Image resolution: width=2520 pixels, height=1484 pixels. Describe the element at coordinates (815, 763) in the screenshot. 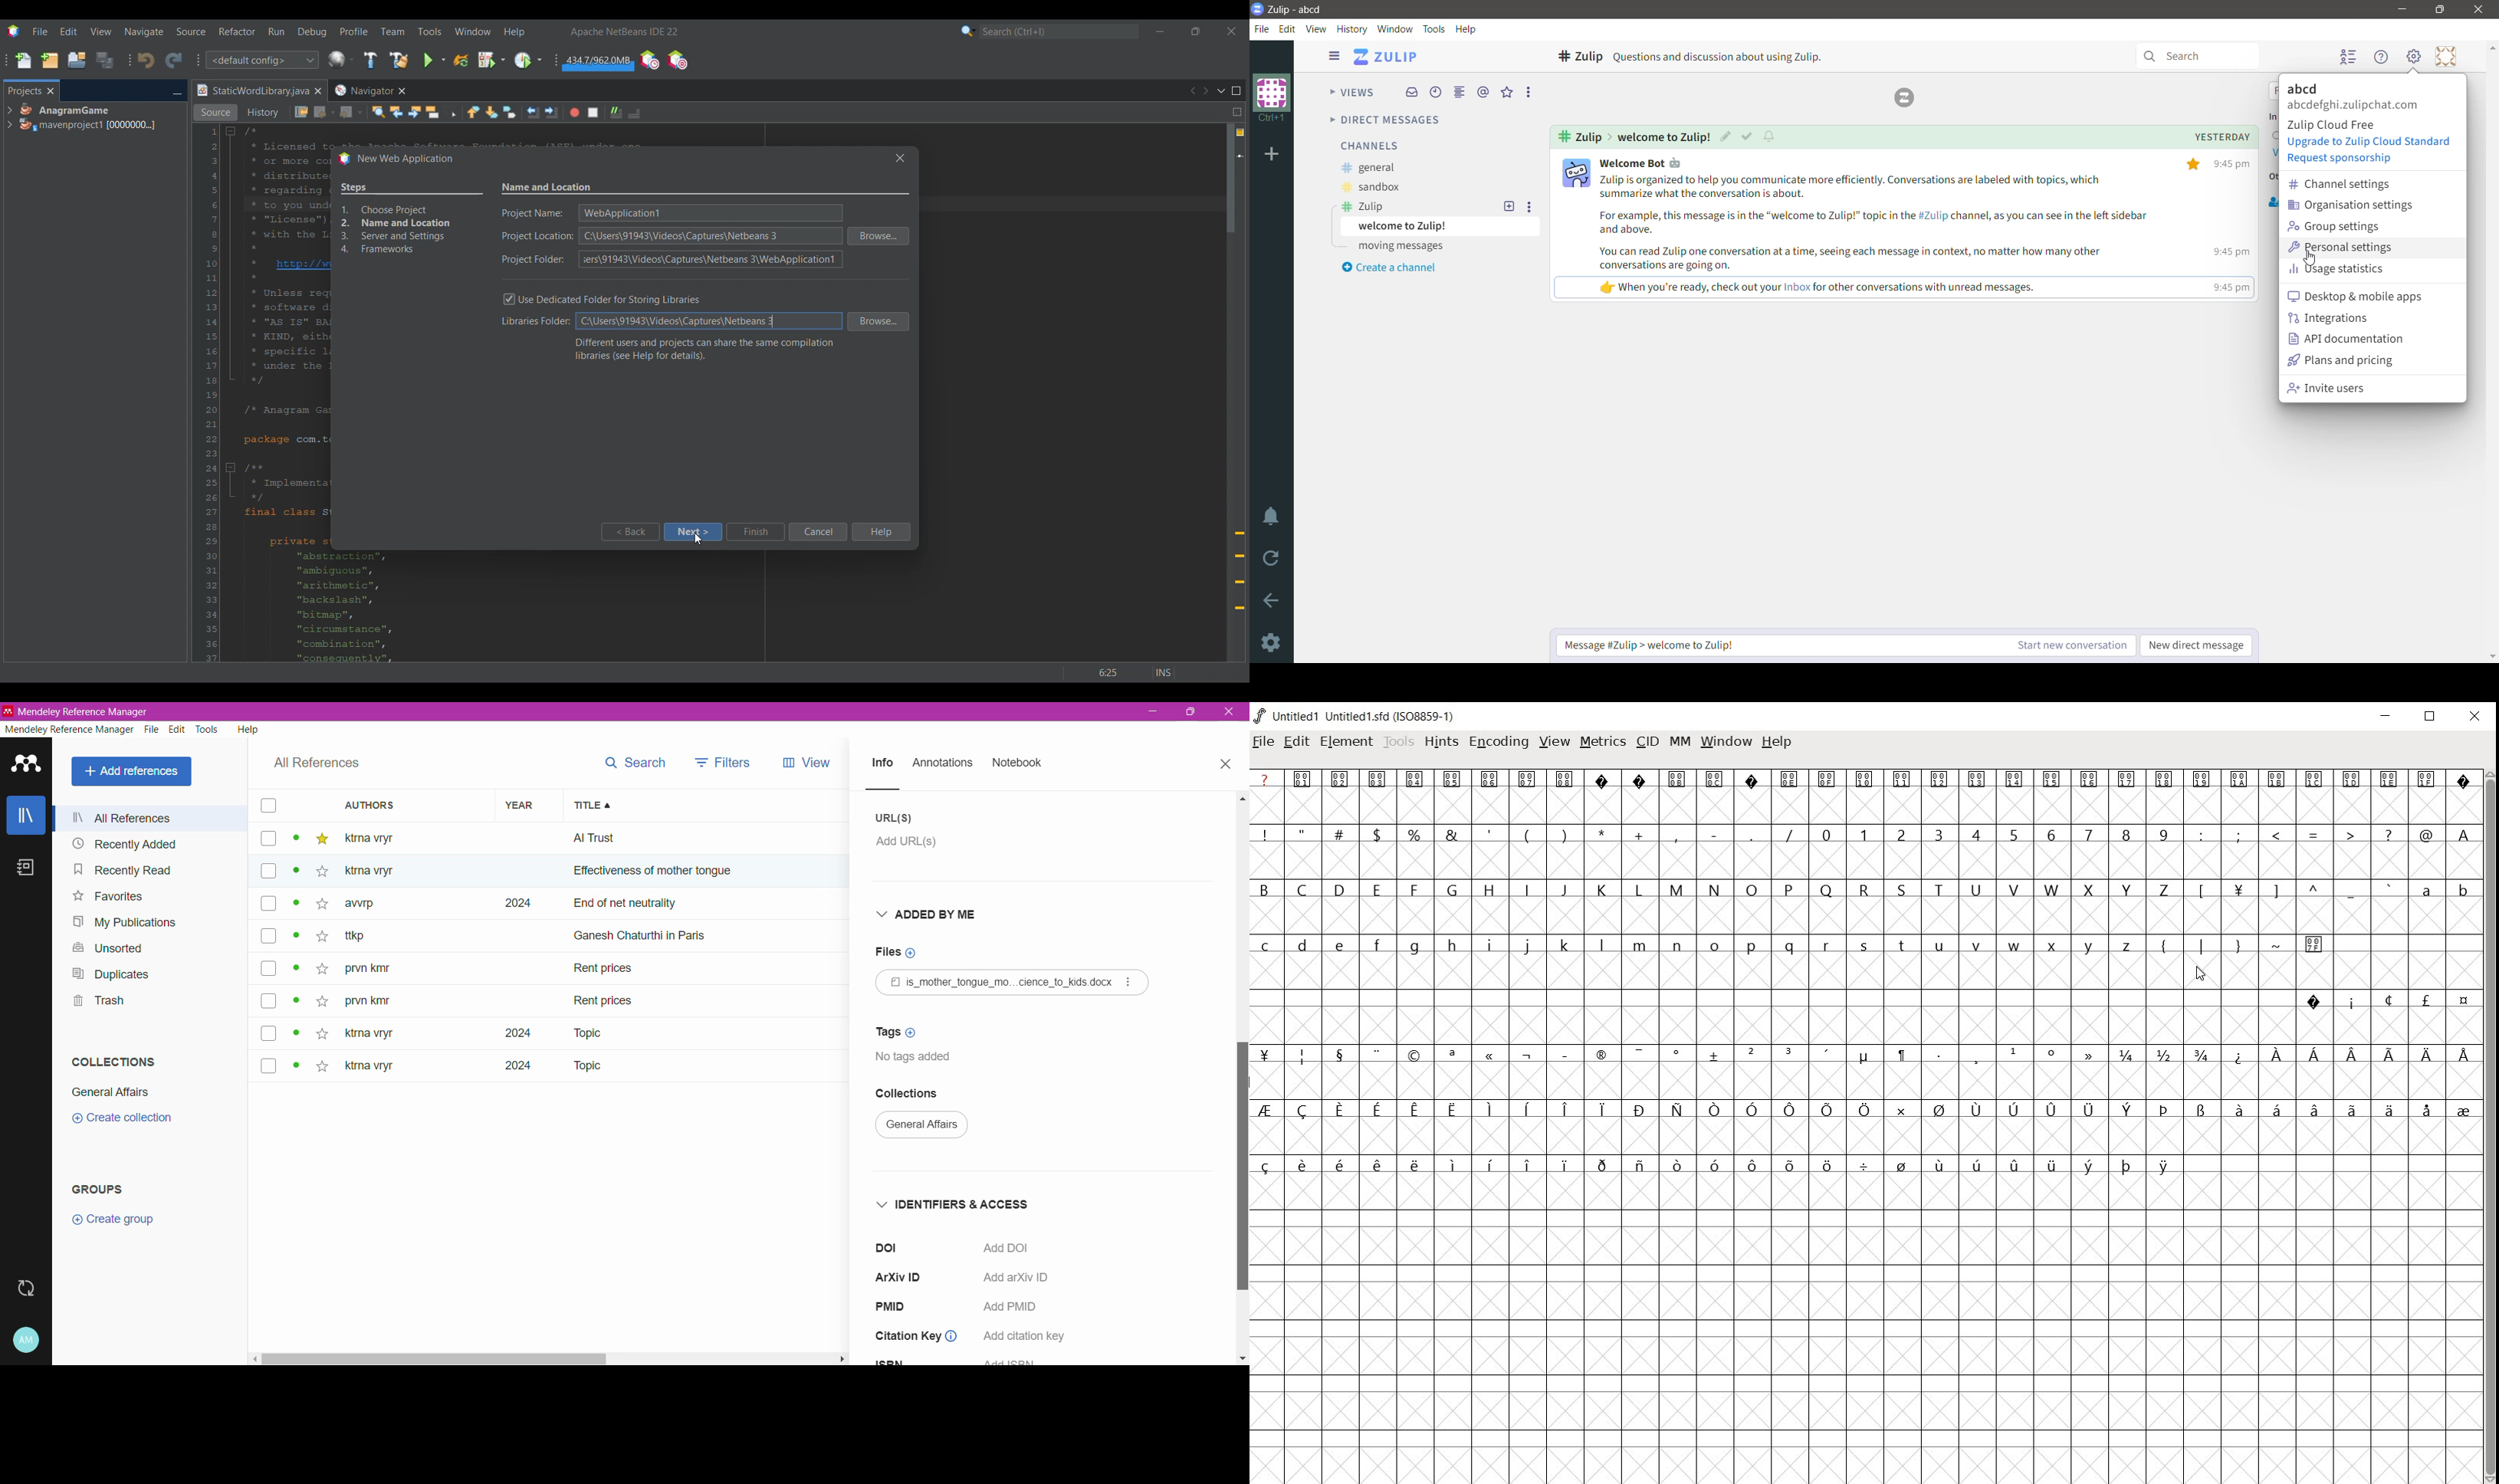

I see `views ` at that location.